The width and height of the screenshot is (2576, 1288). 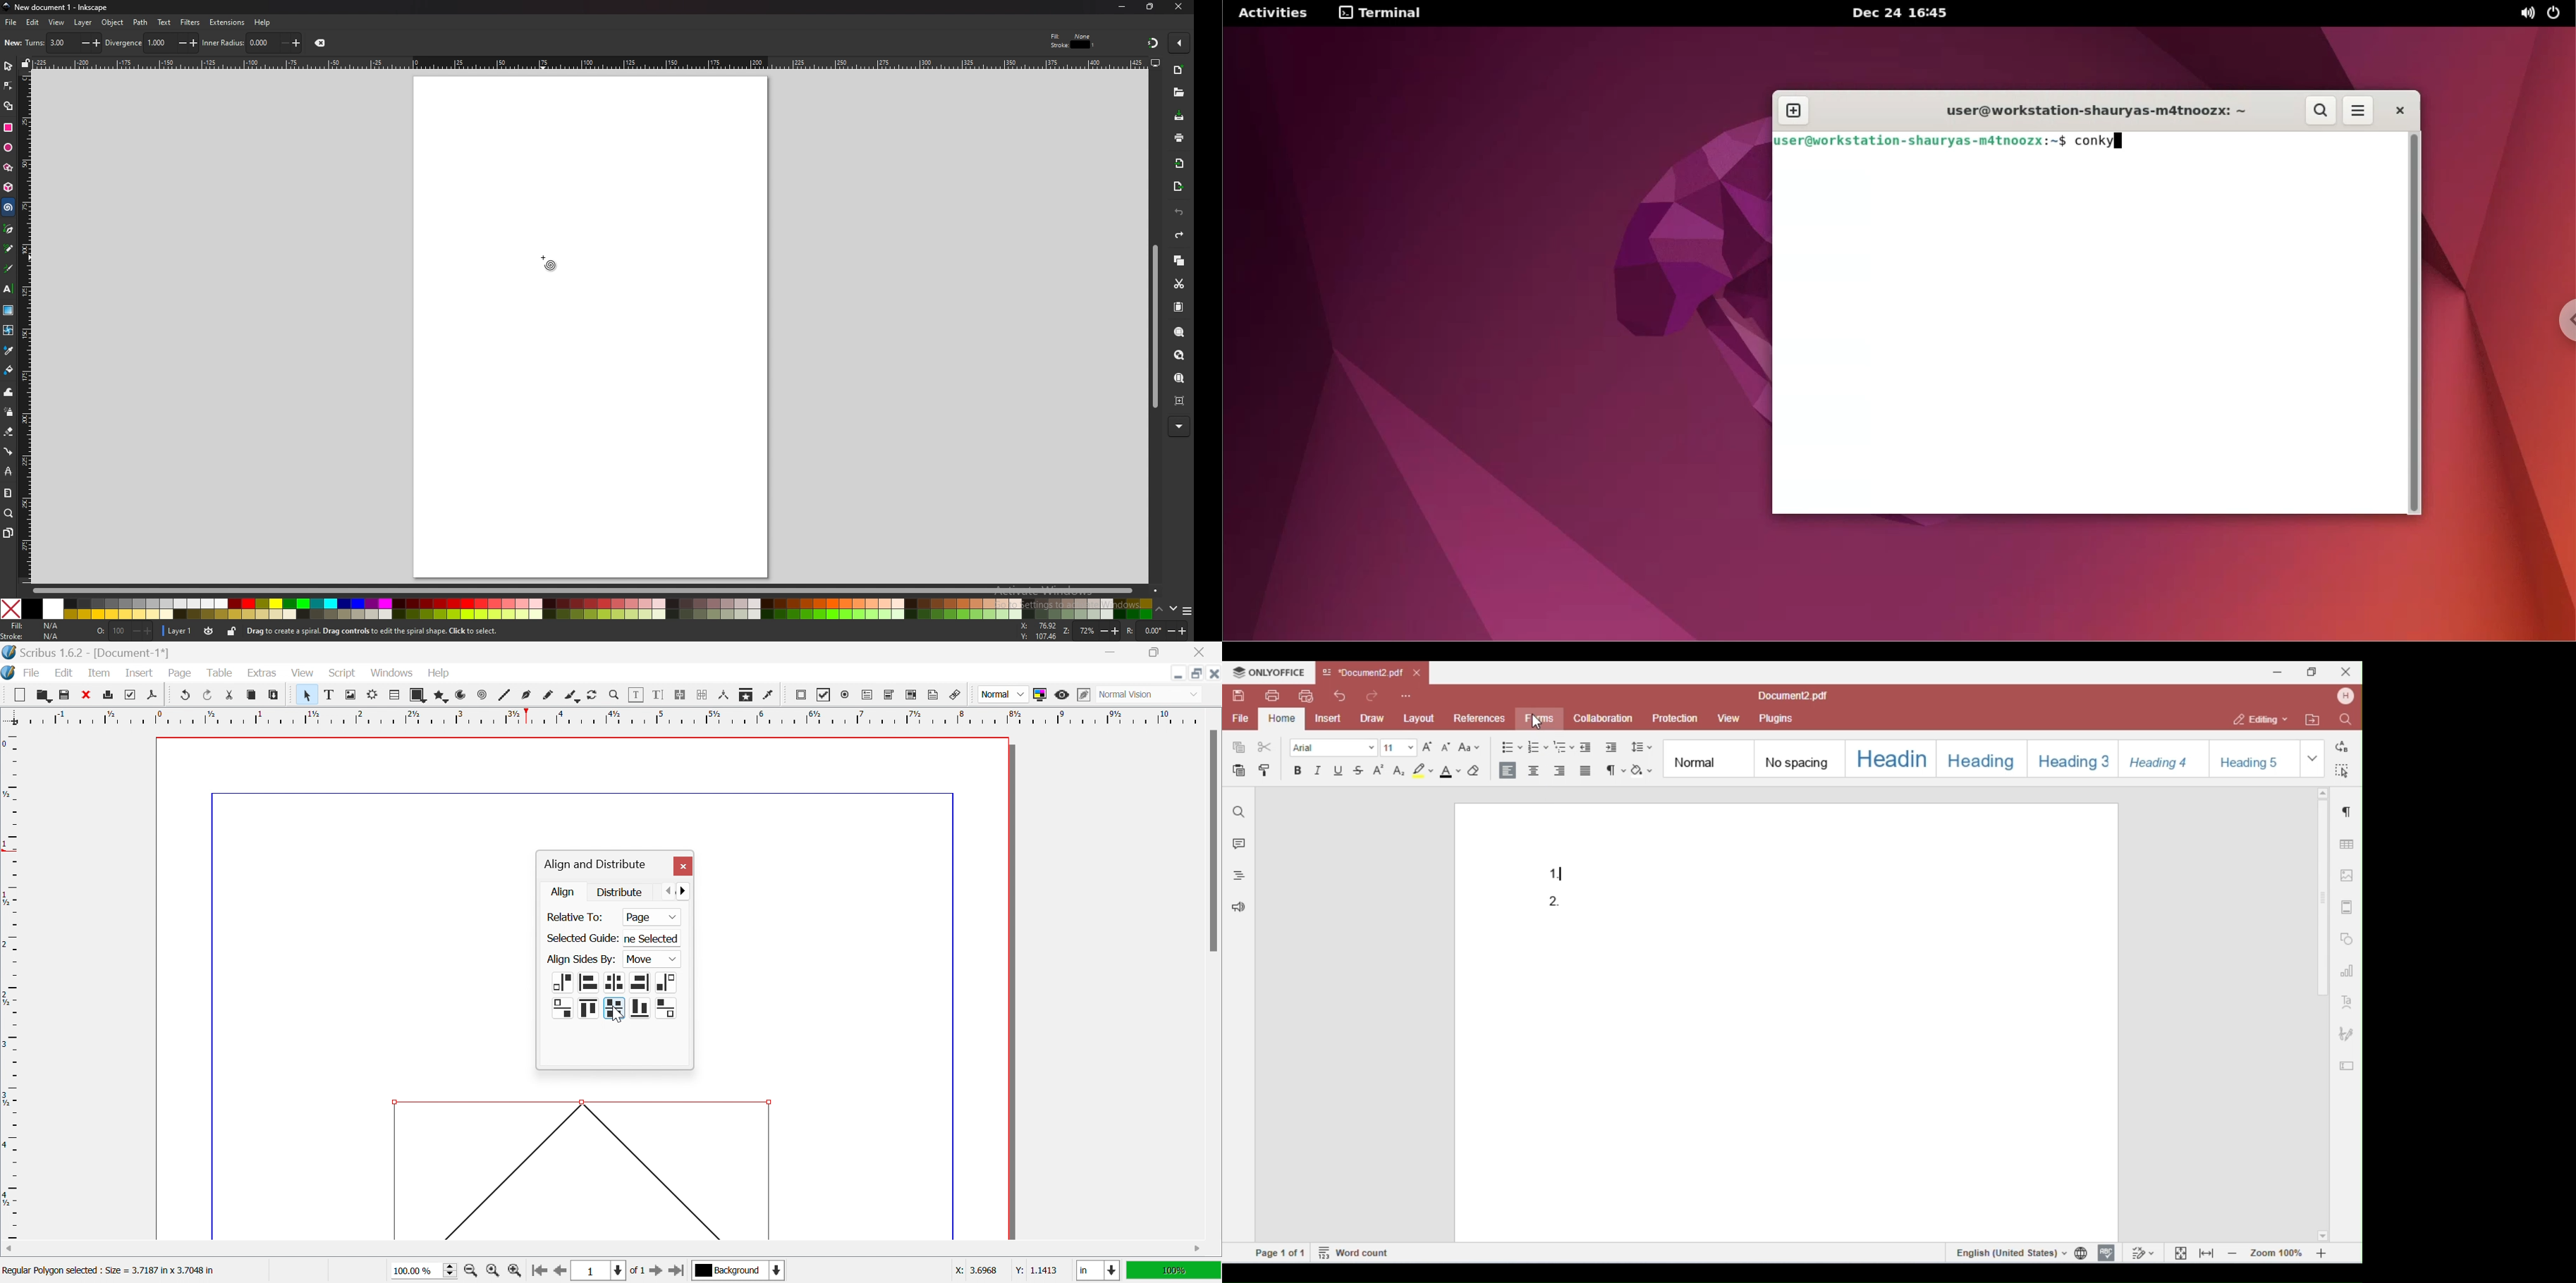 I want to click on ellipse, so click(x=8, y=147).